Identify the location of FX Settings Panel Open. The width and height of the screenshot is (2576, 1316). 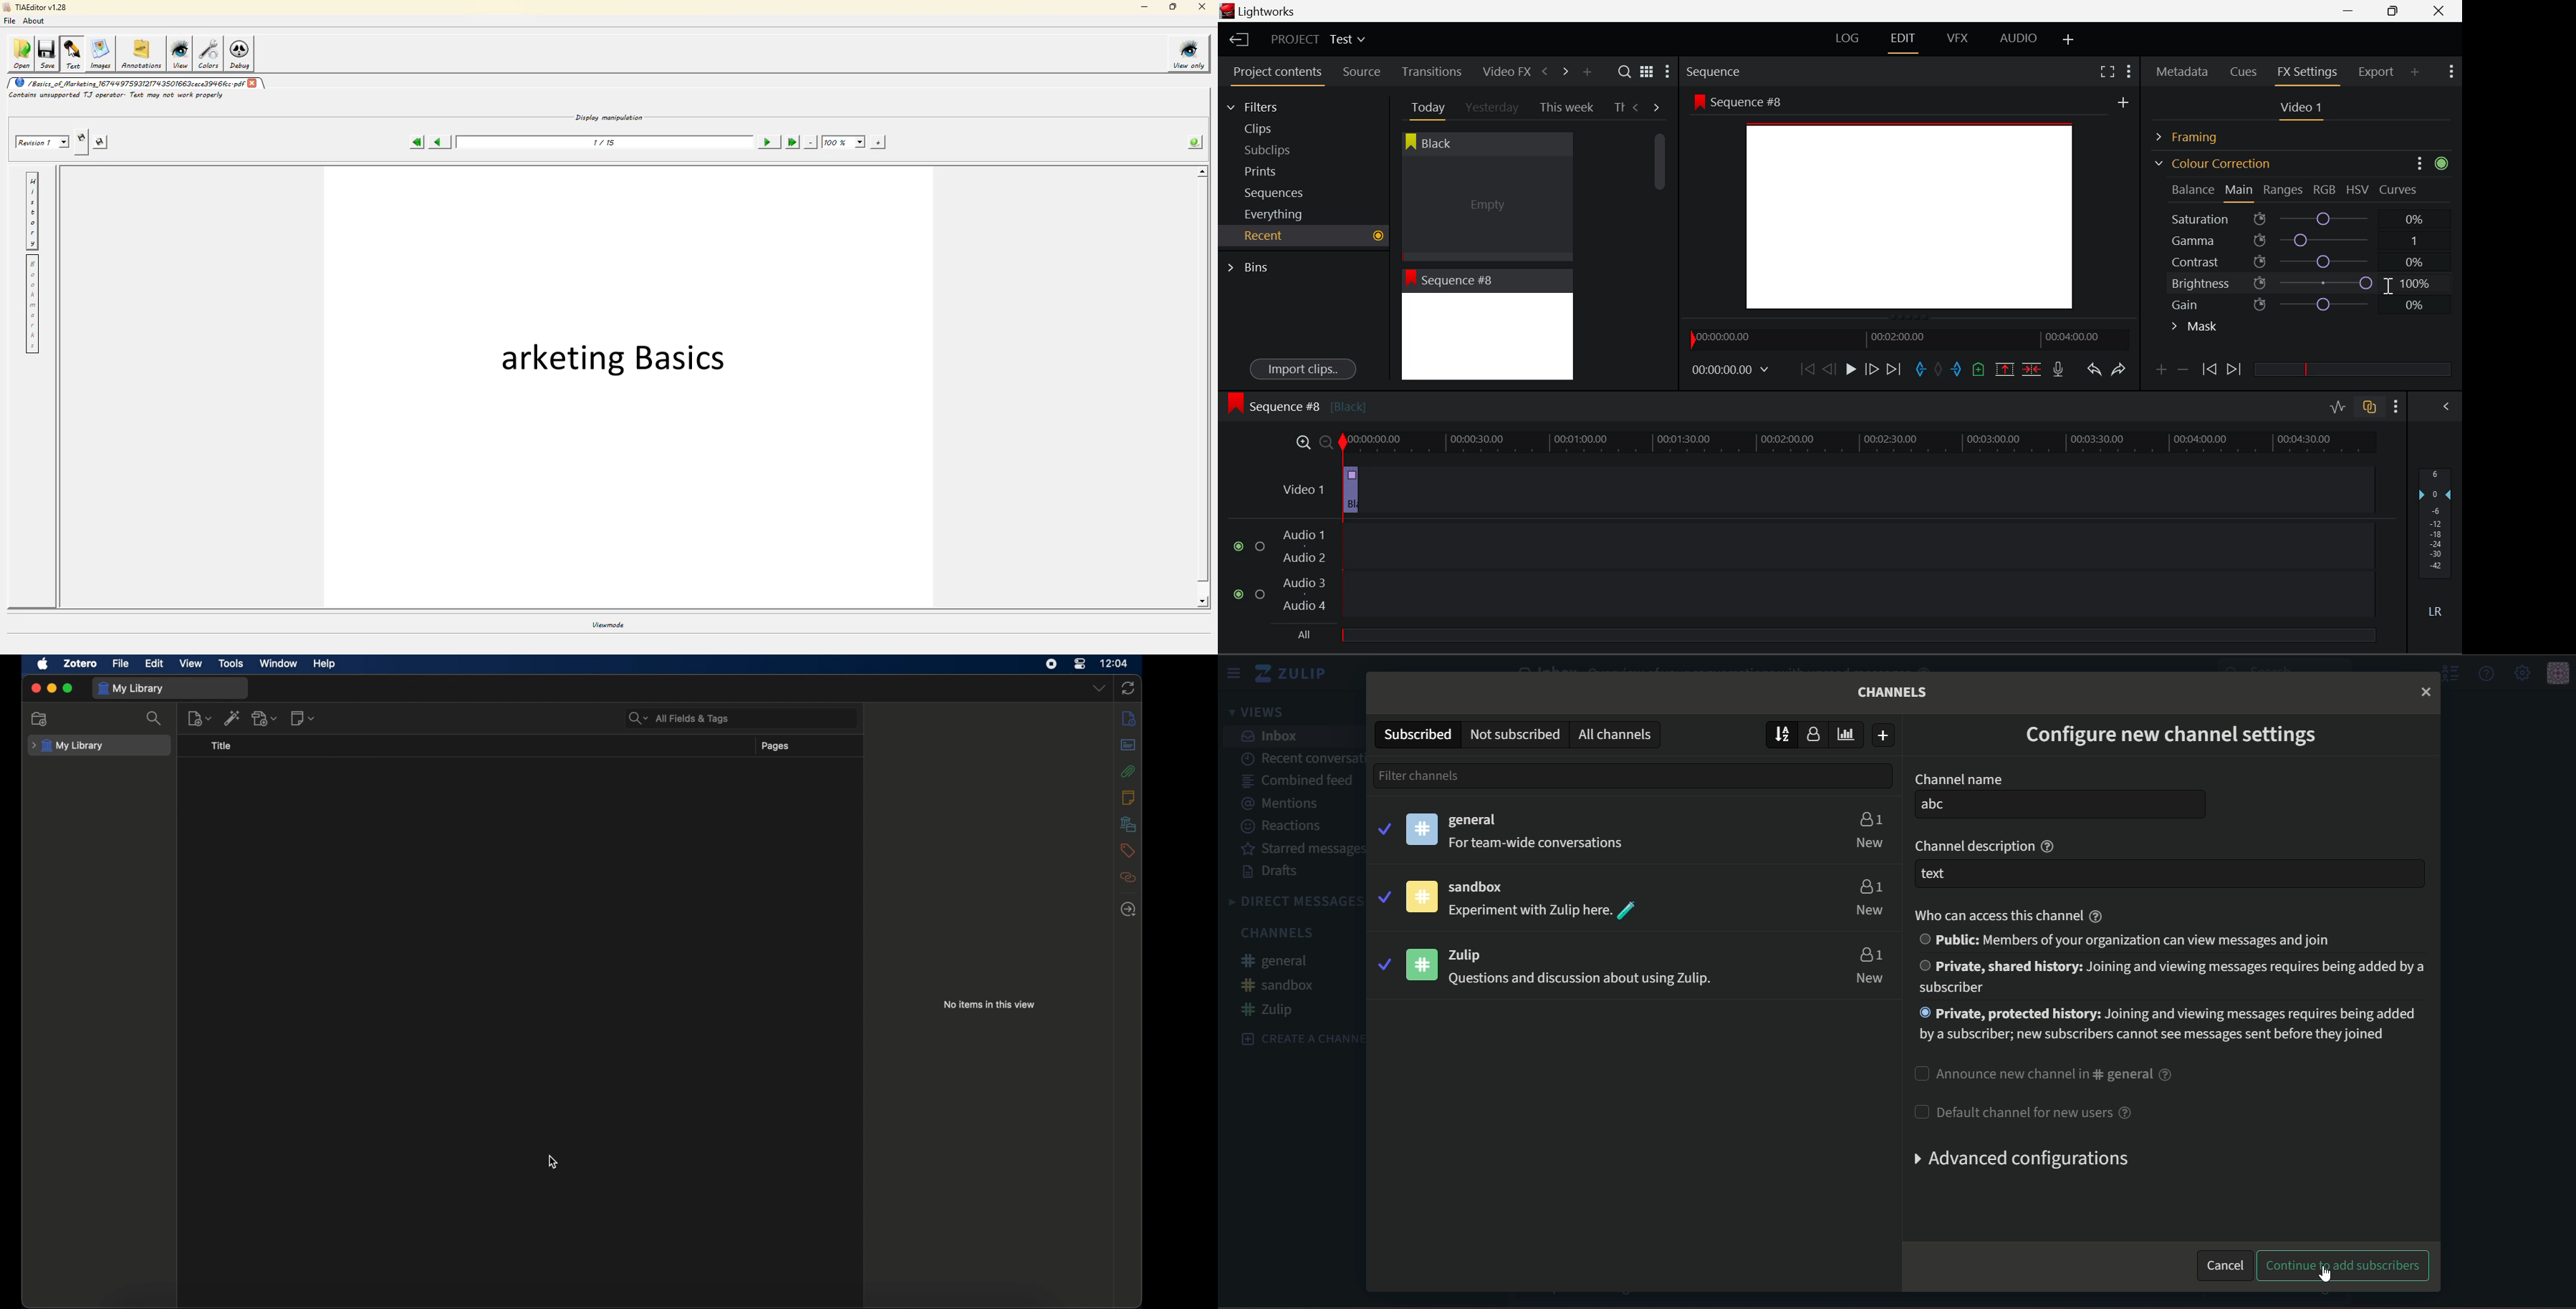
(2308, 73).